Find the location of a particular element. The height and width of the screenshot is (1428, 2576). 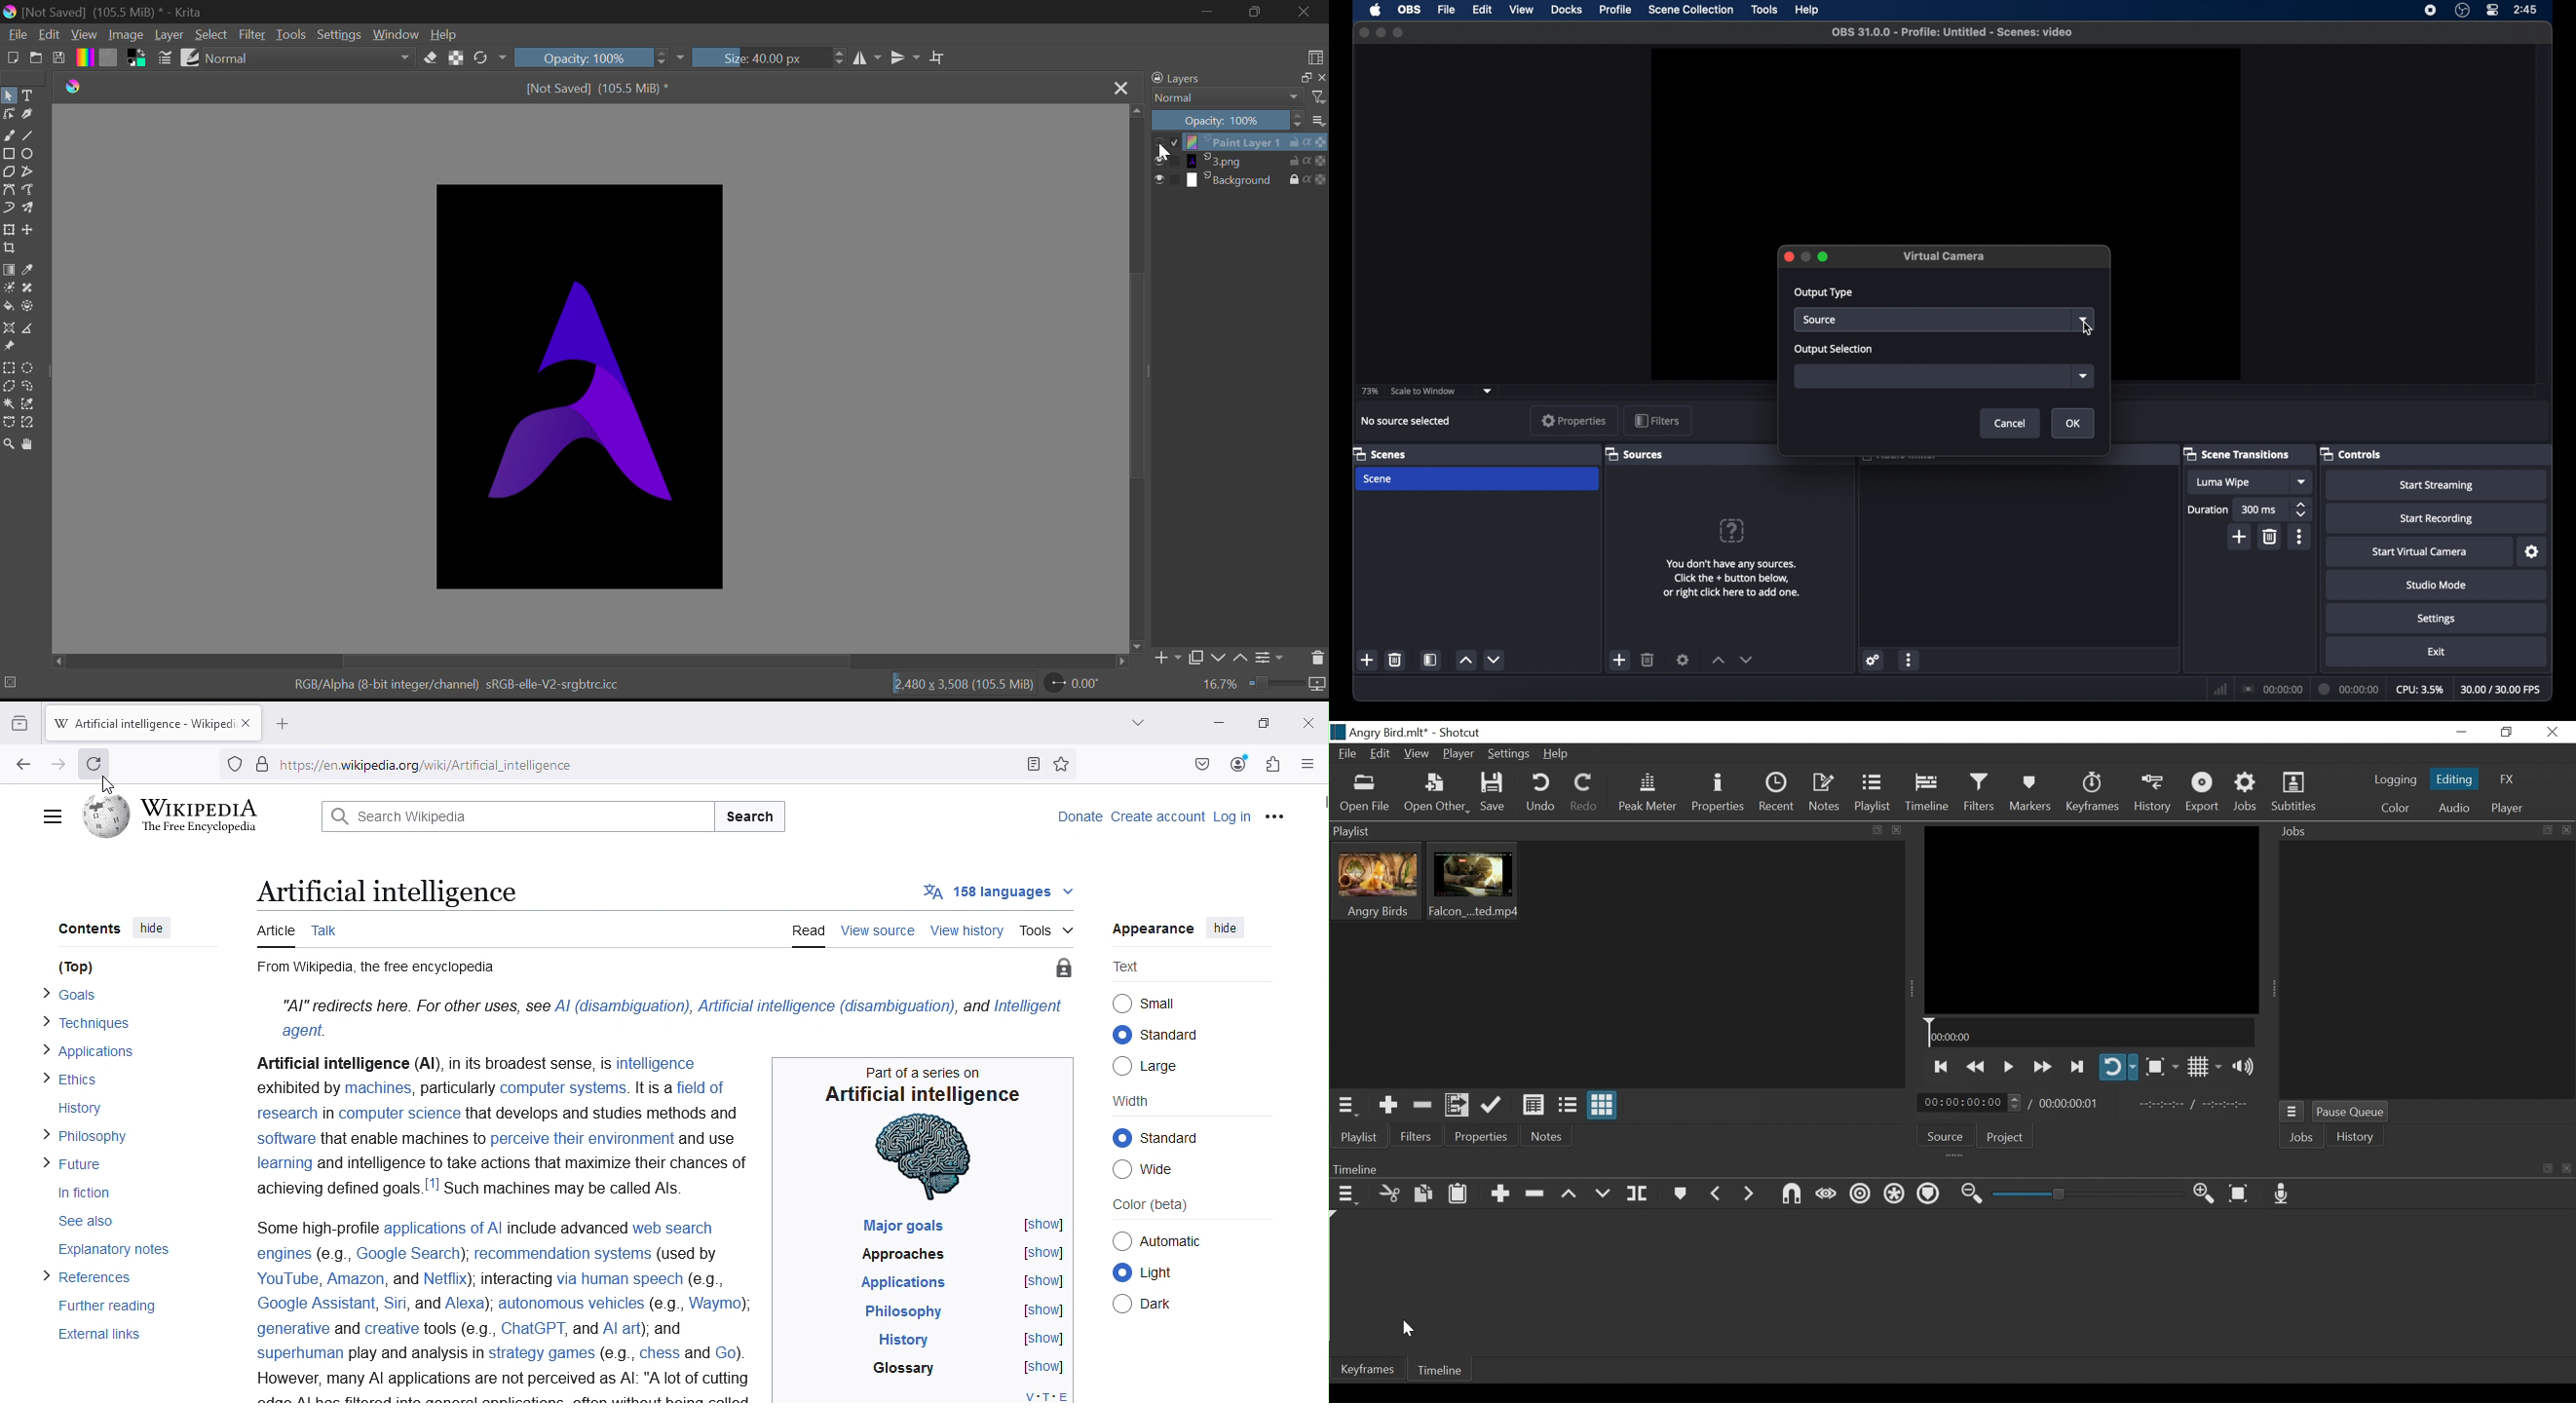

WIKIPEDIA The Free Encyclopedia is located at coordinates (204, 814).